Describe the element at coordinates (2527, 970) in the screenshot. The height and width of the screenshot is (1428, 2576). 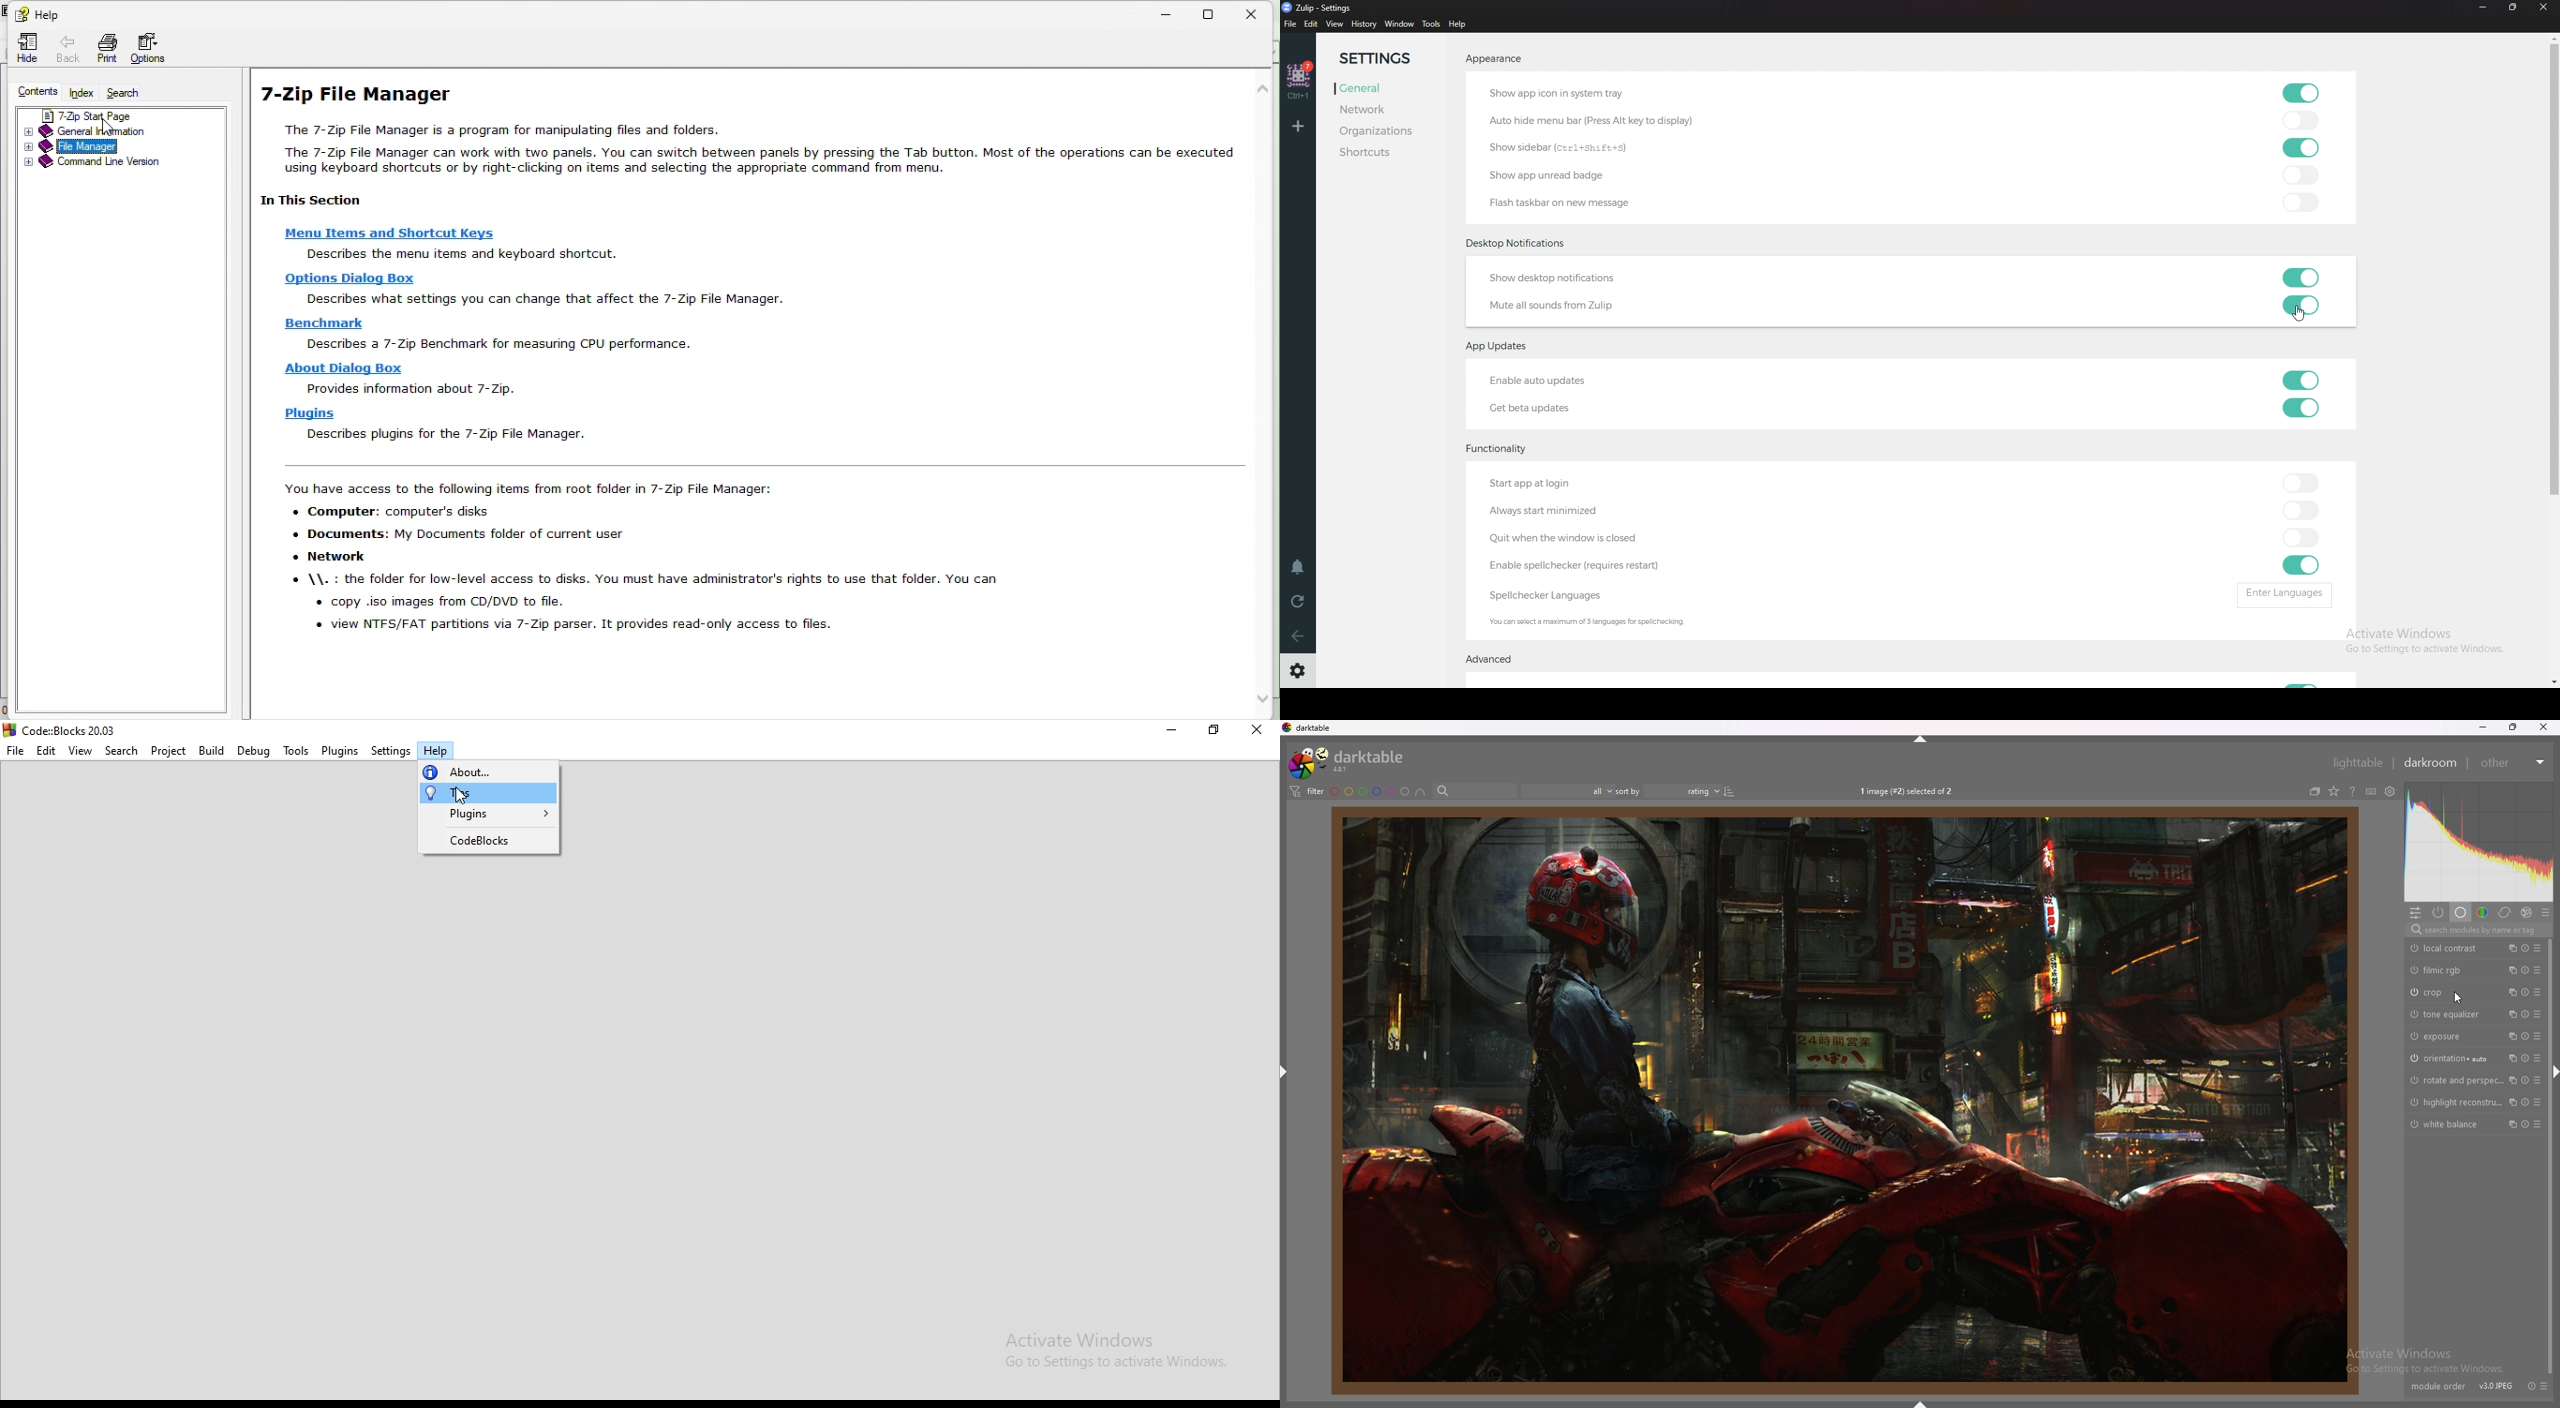
I see `reset` at that location.